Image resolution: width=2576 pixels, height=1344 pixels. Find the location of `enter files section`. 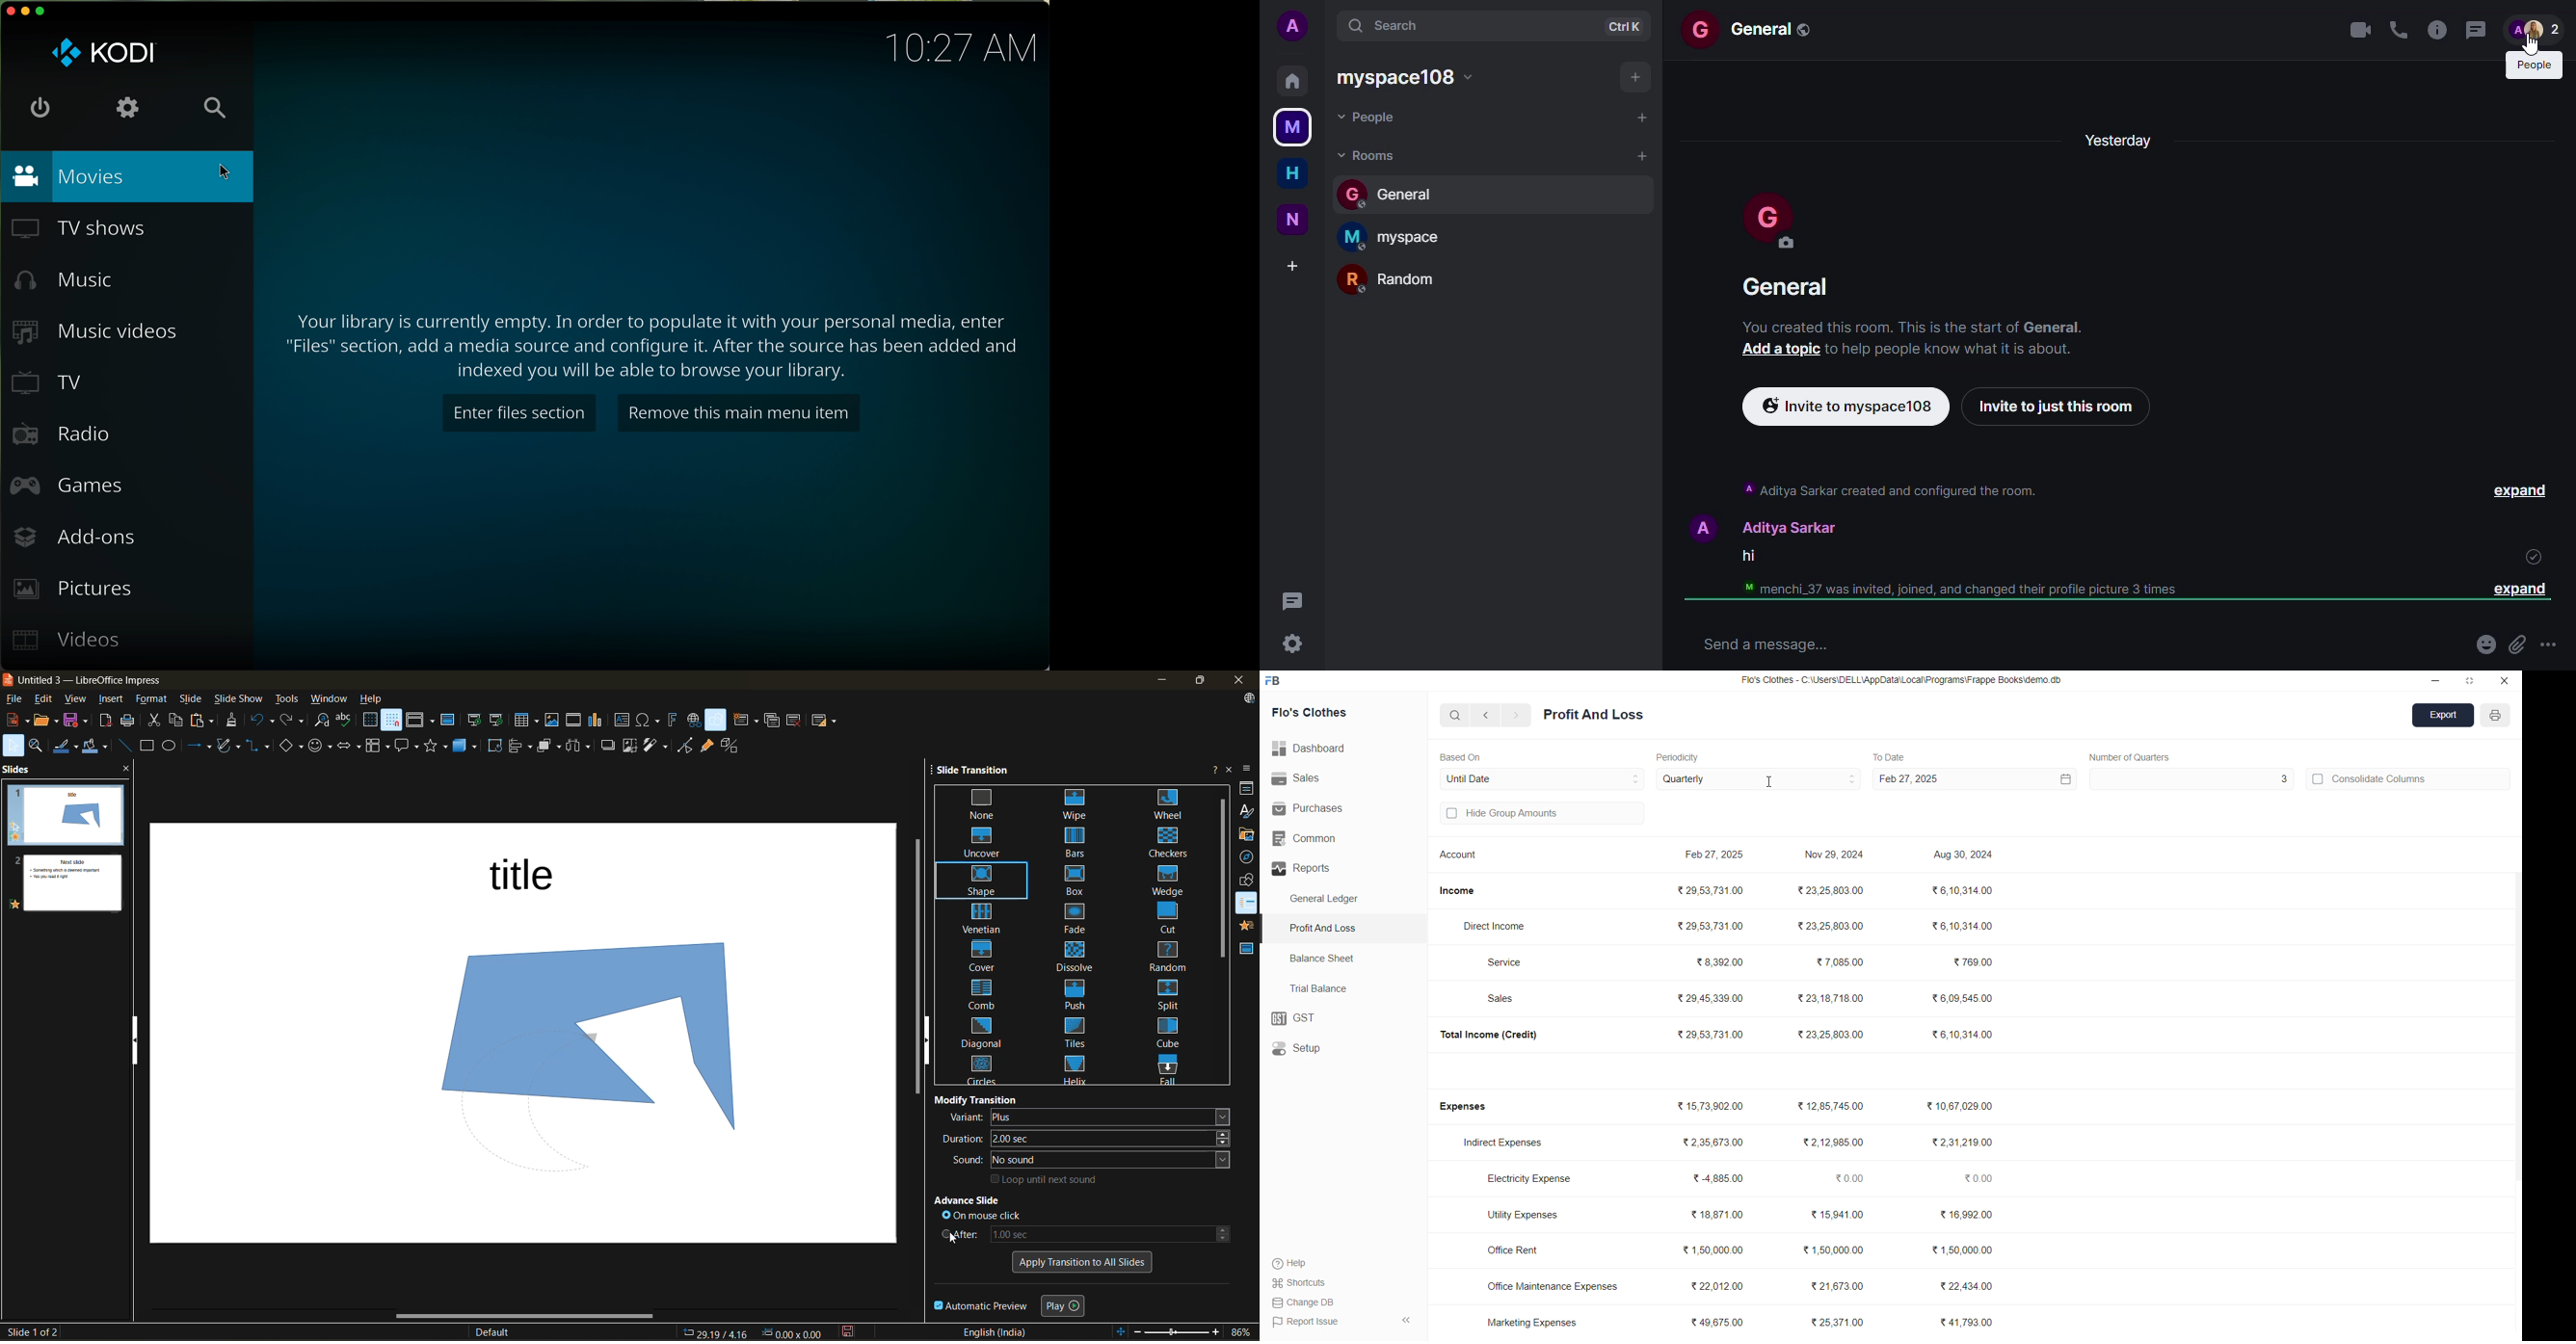

enter files section is located at coordinates (519, 413).